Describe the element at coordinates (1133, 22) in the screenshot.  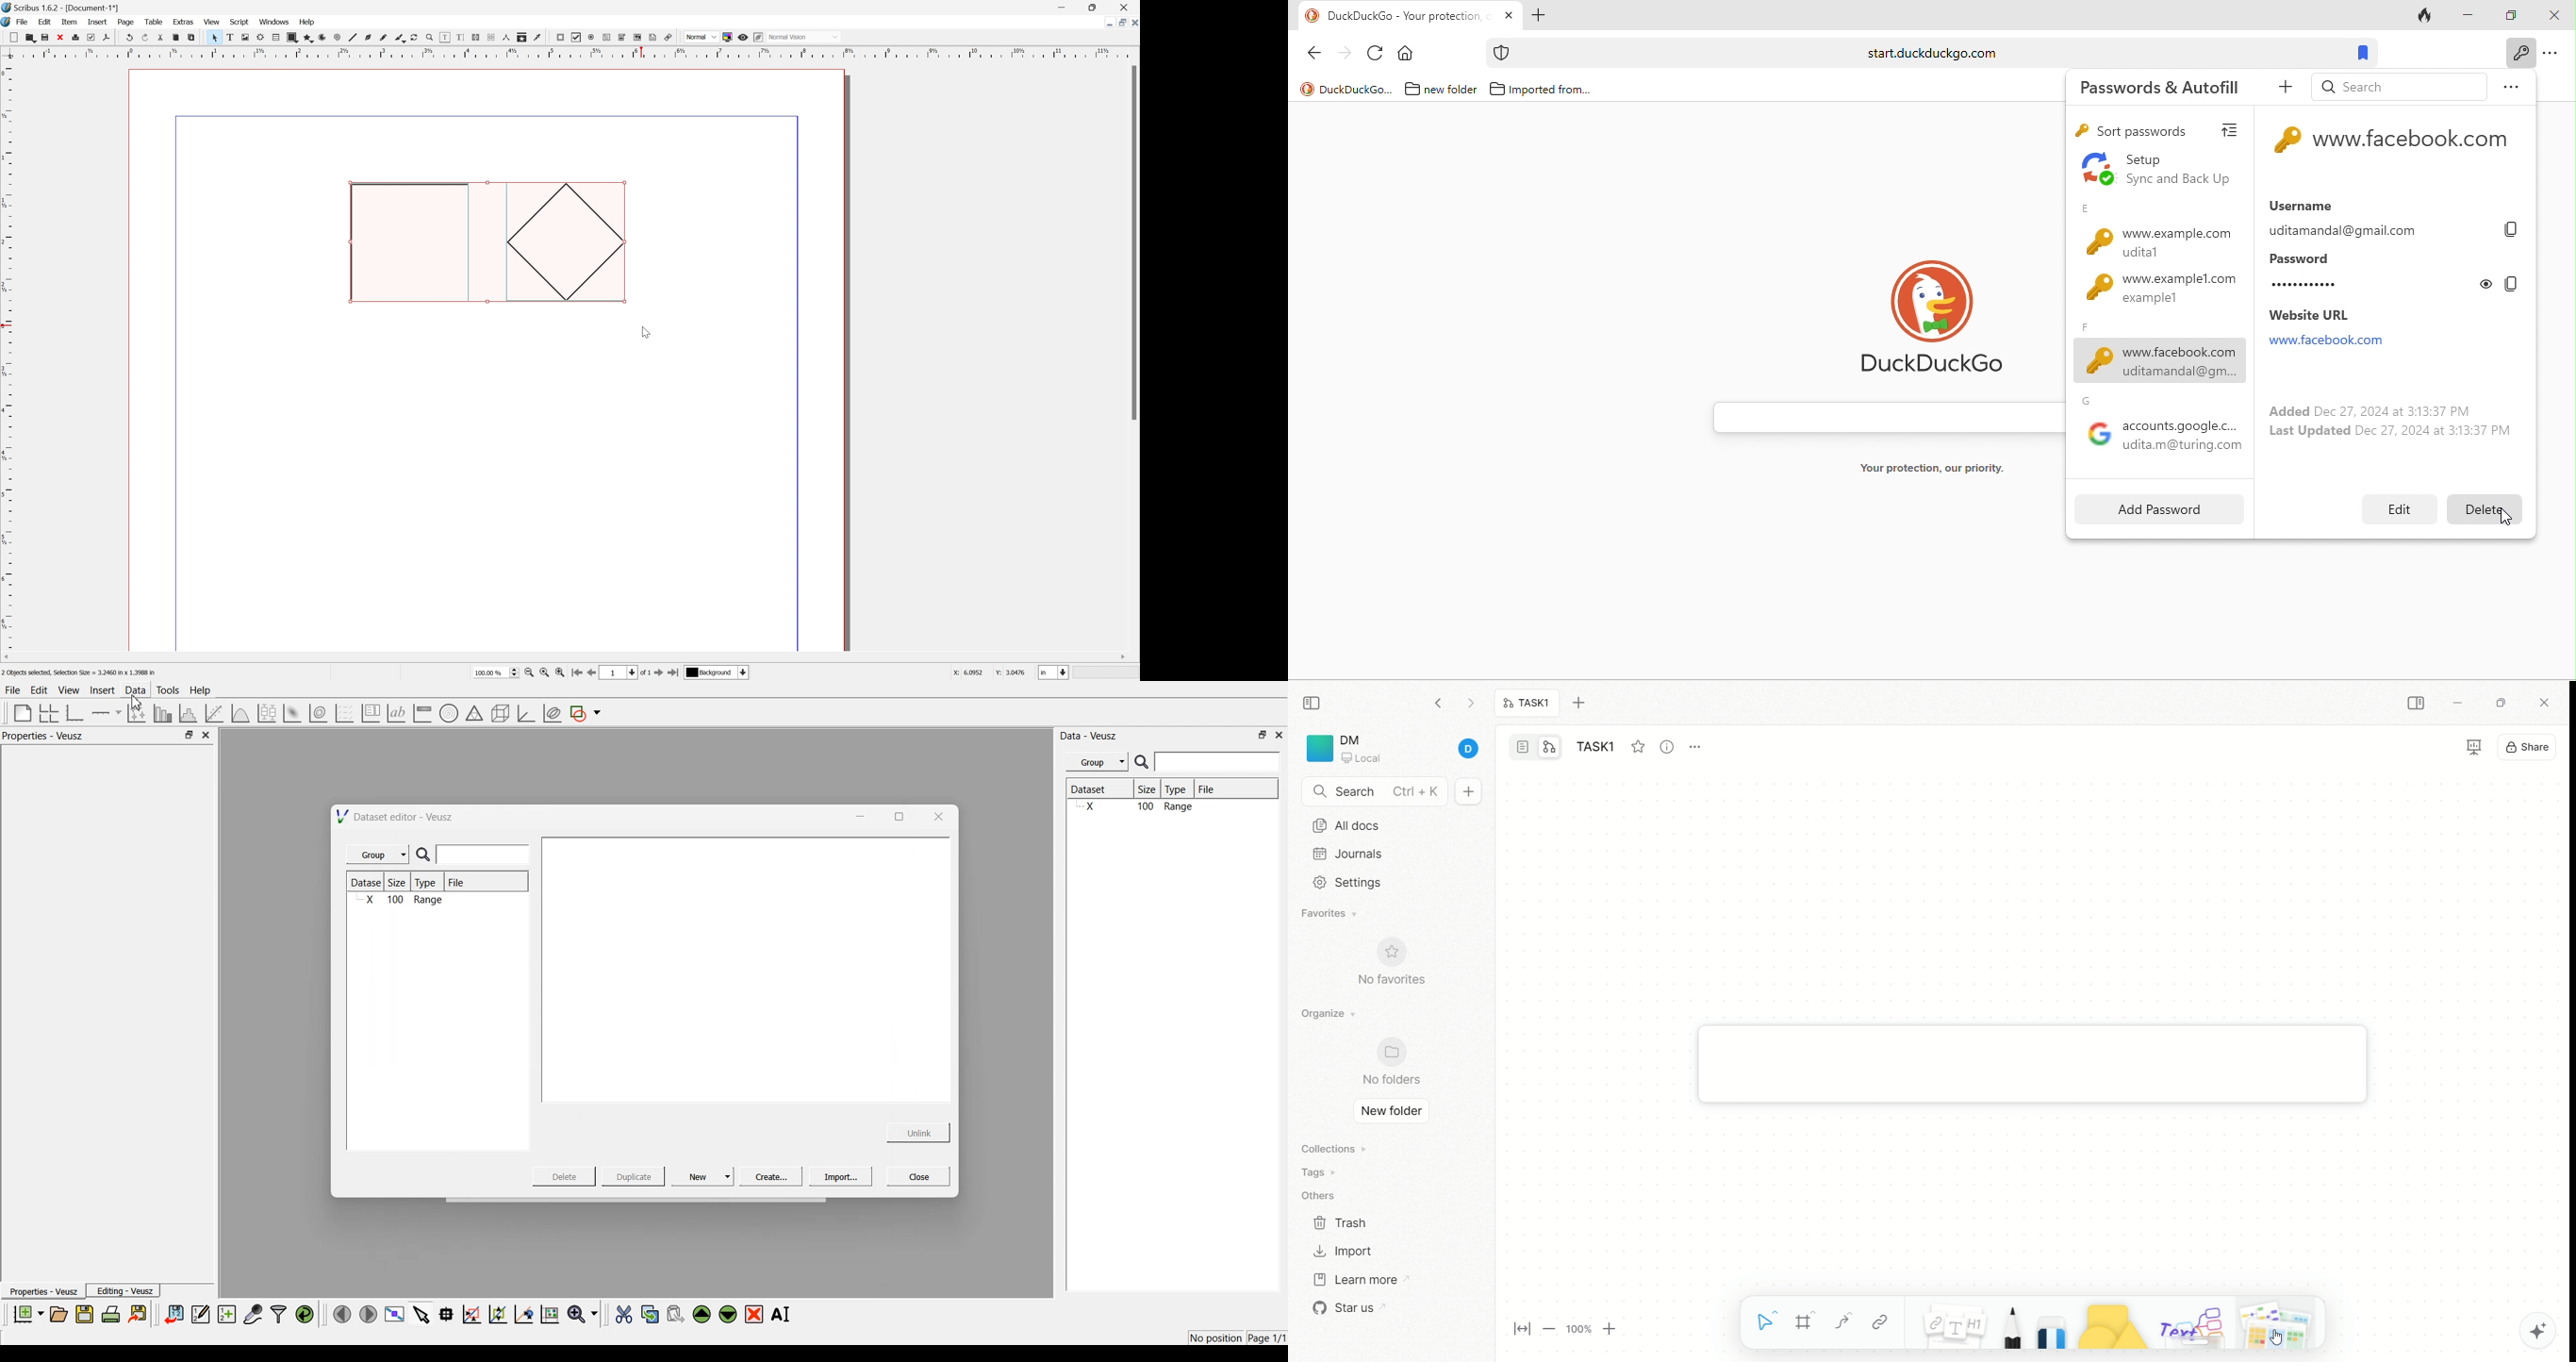
I see `Close` at that location.